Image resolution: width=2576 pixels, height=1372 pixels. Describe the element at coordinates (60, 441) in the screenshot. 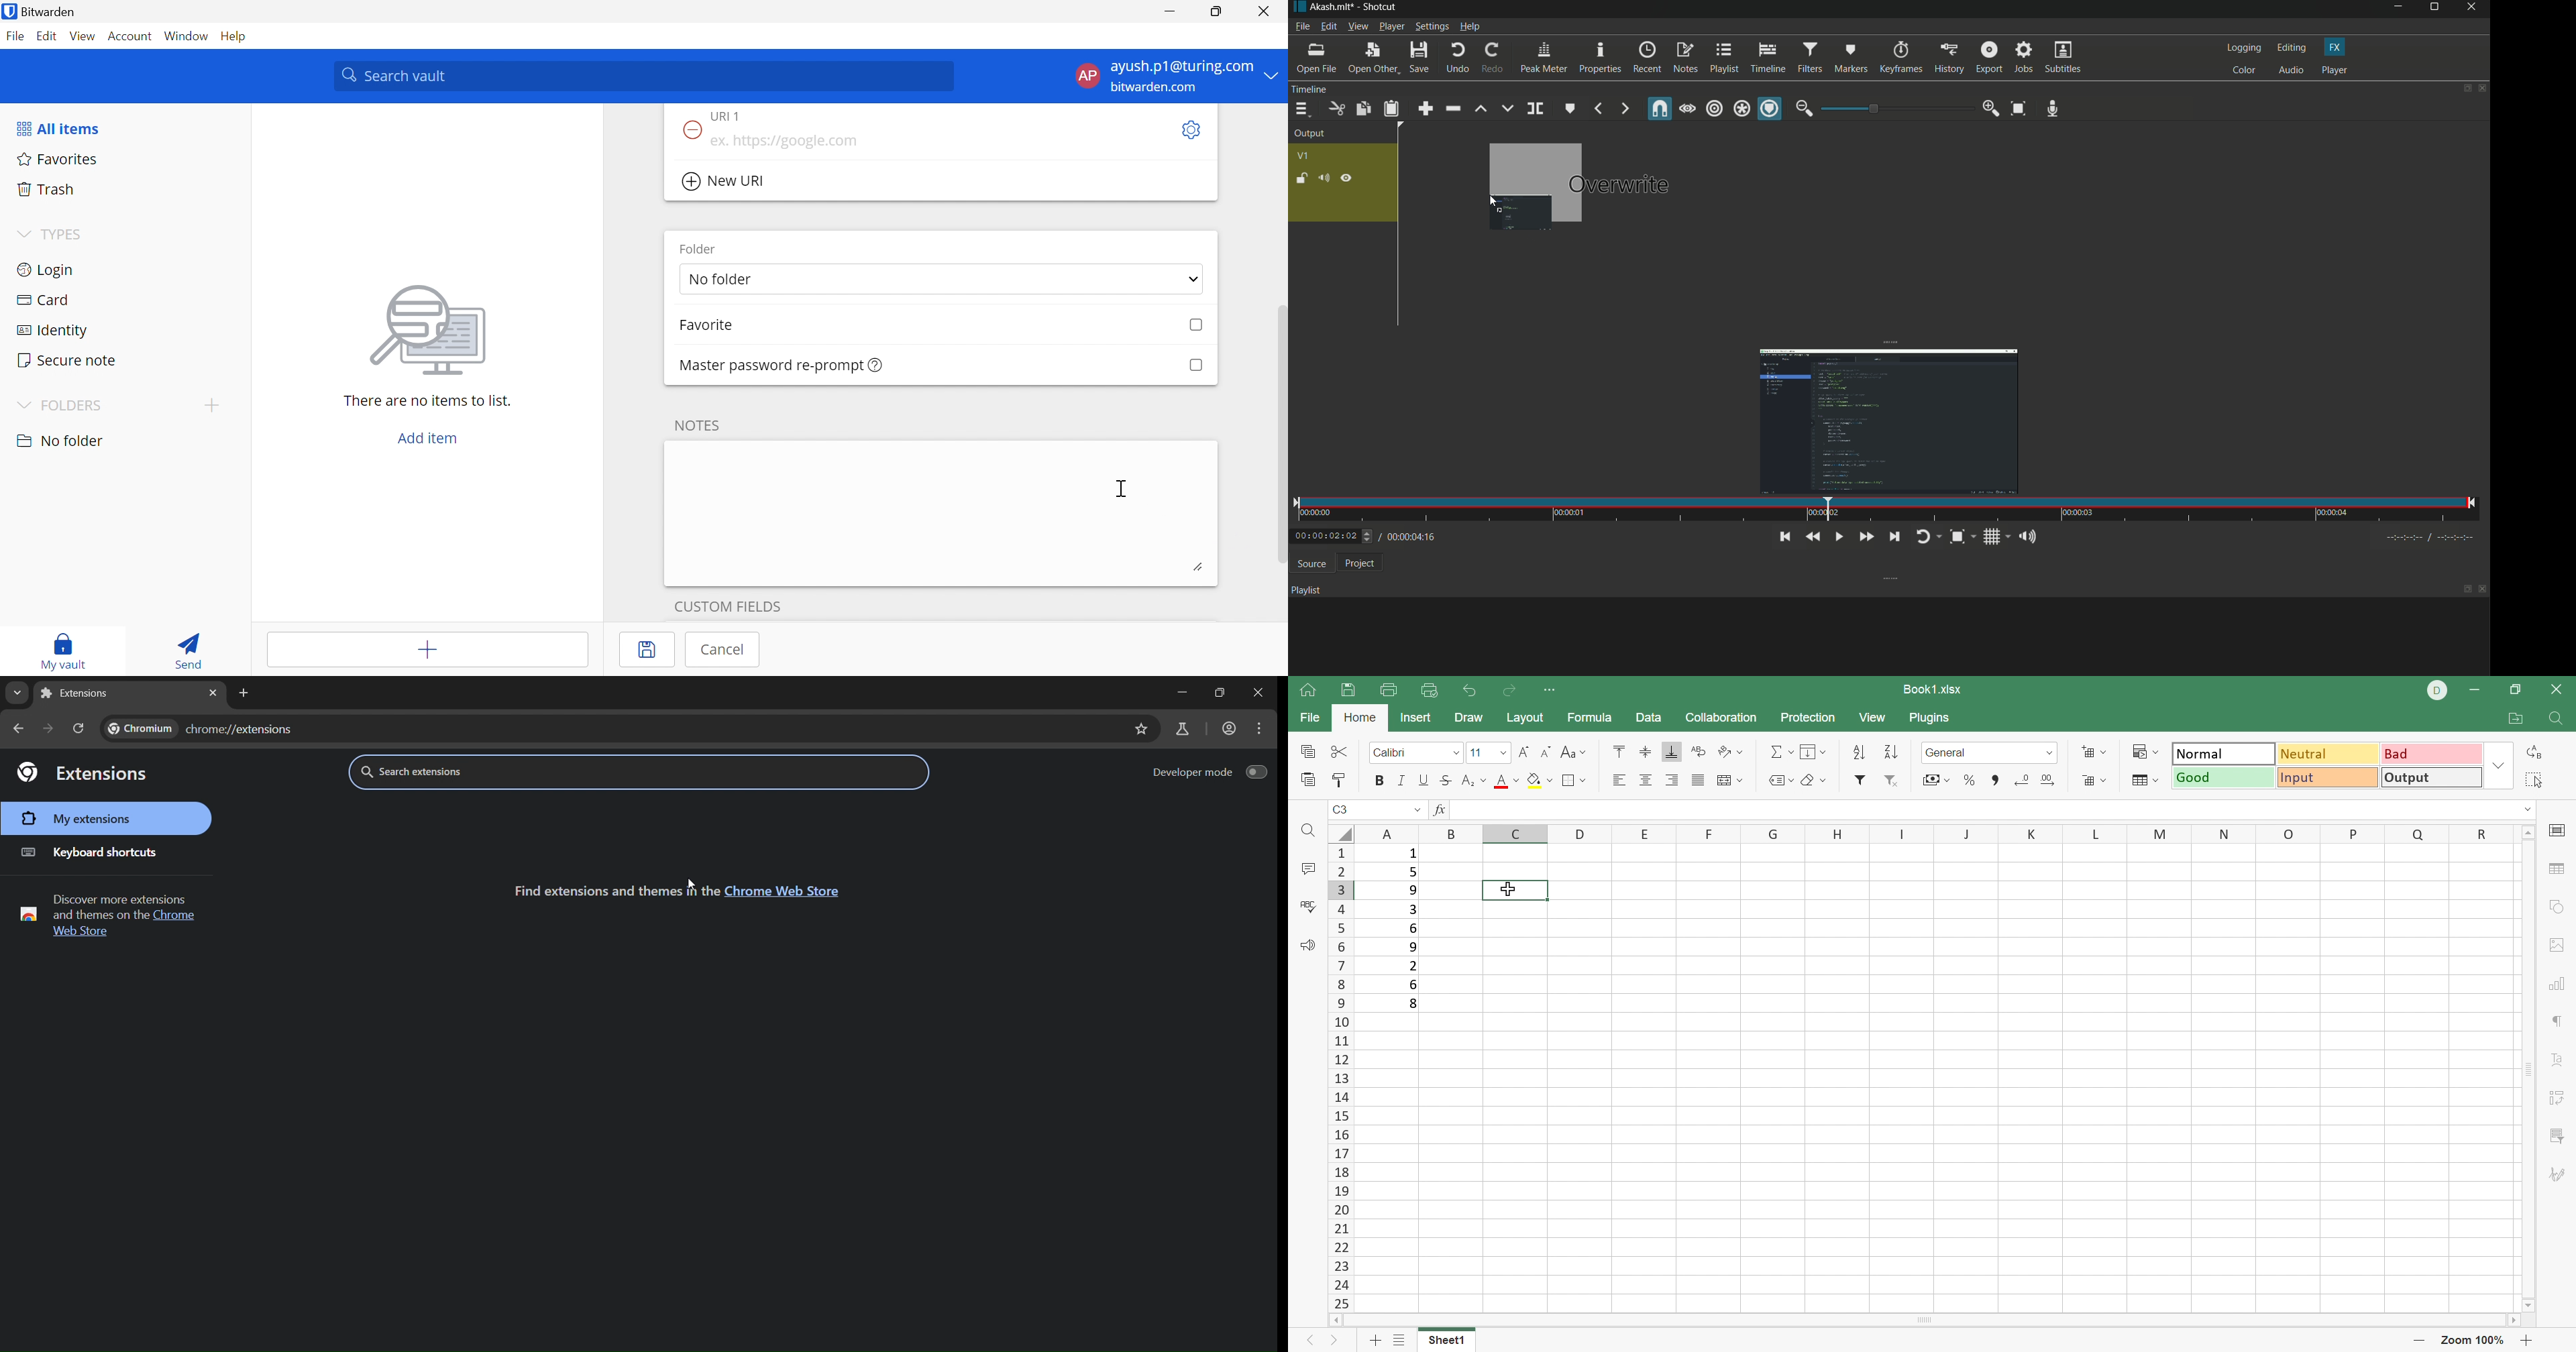

I see `nO FOLDER` at that location.